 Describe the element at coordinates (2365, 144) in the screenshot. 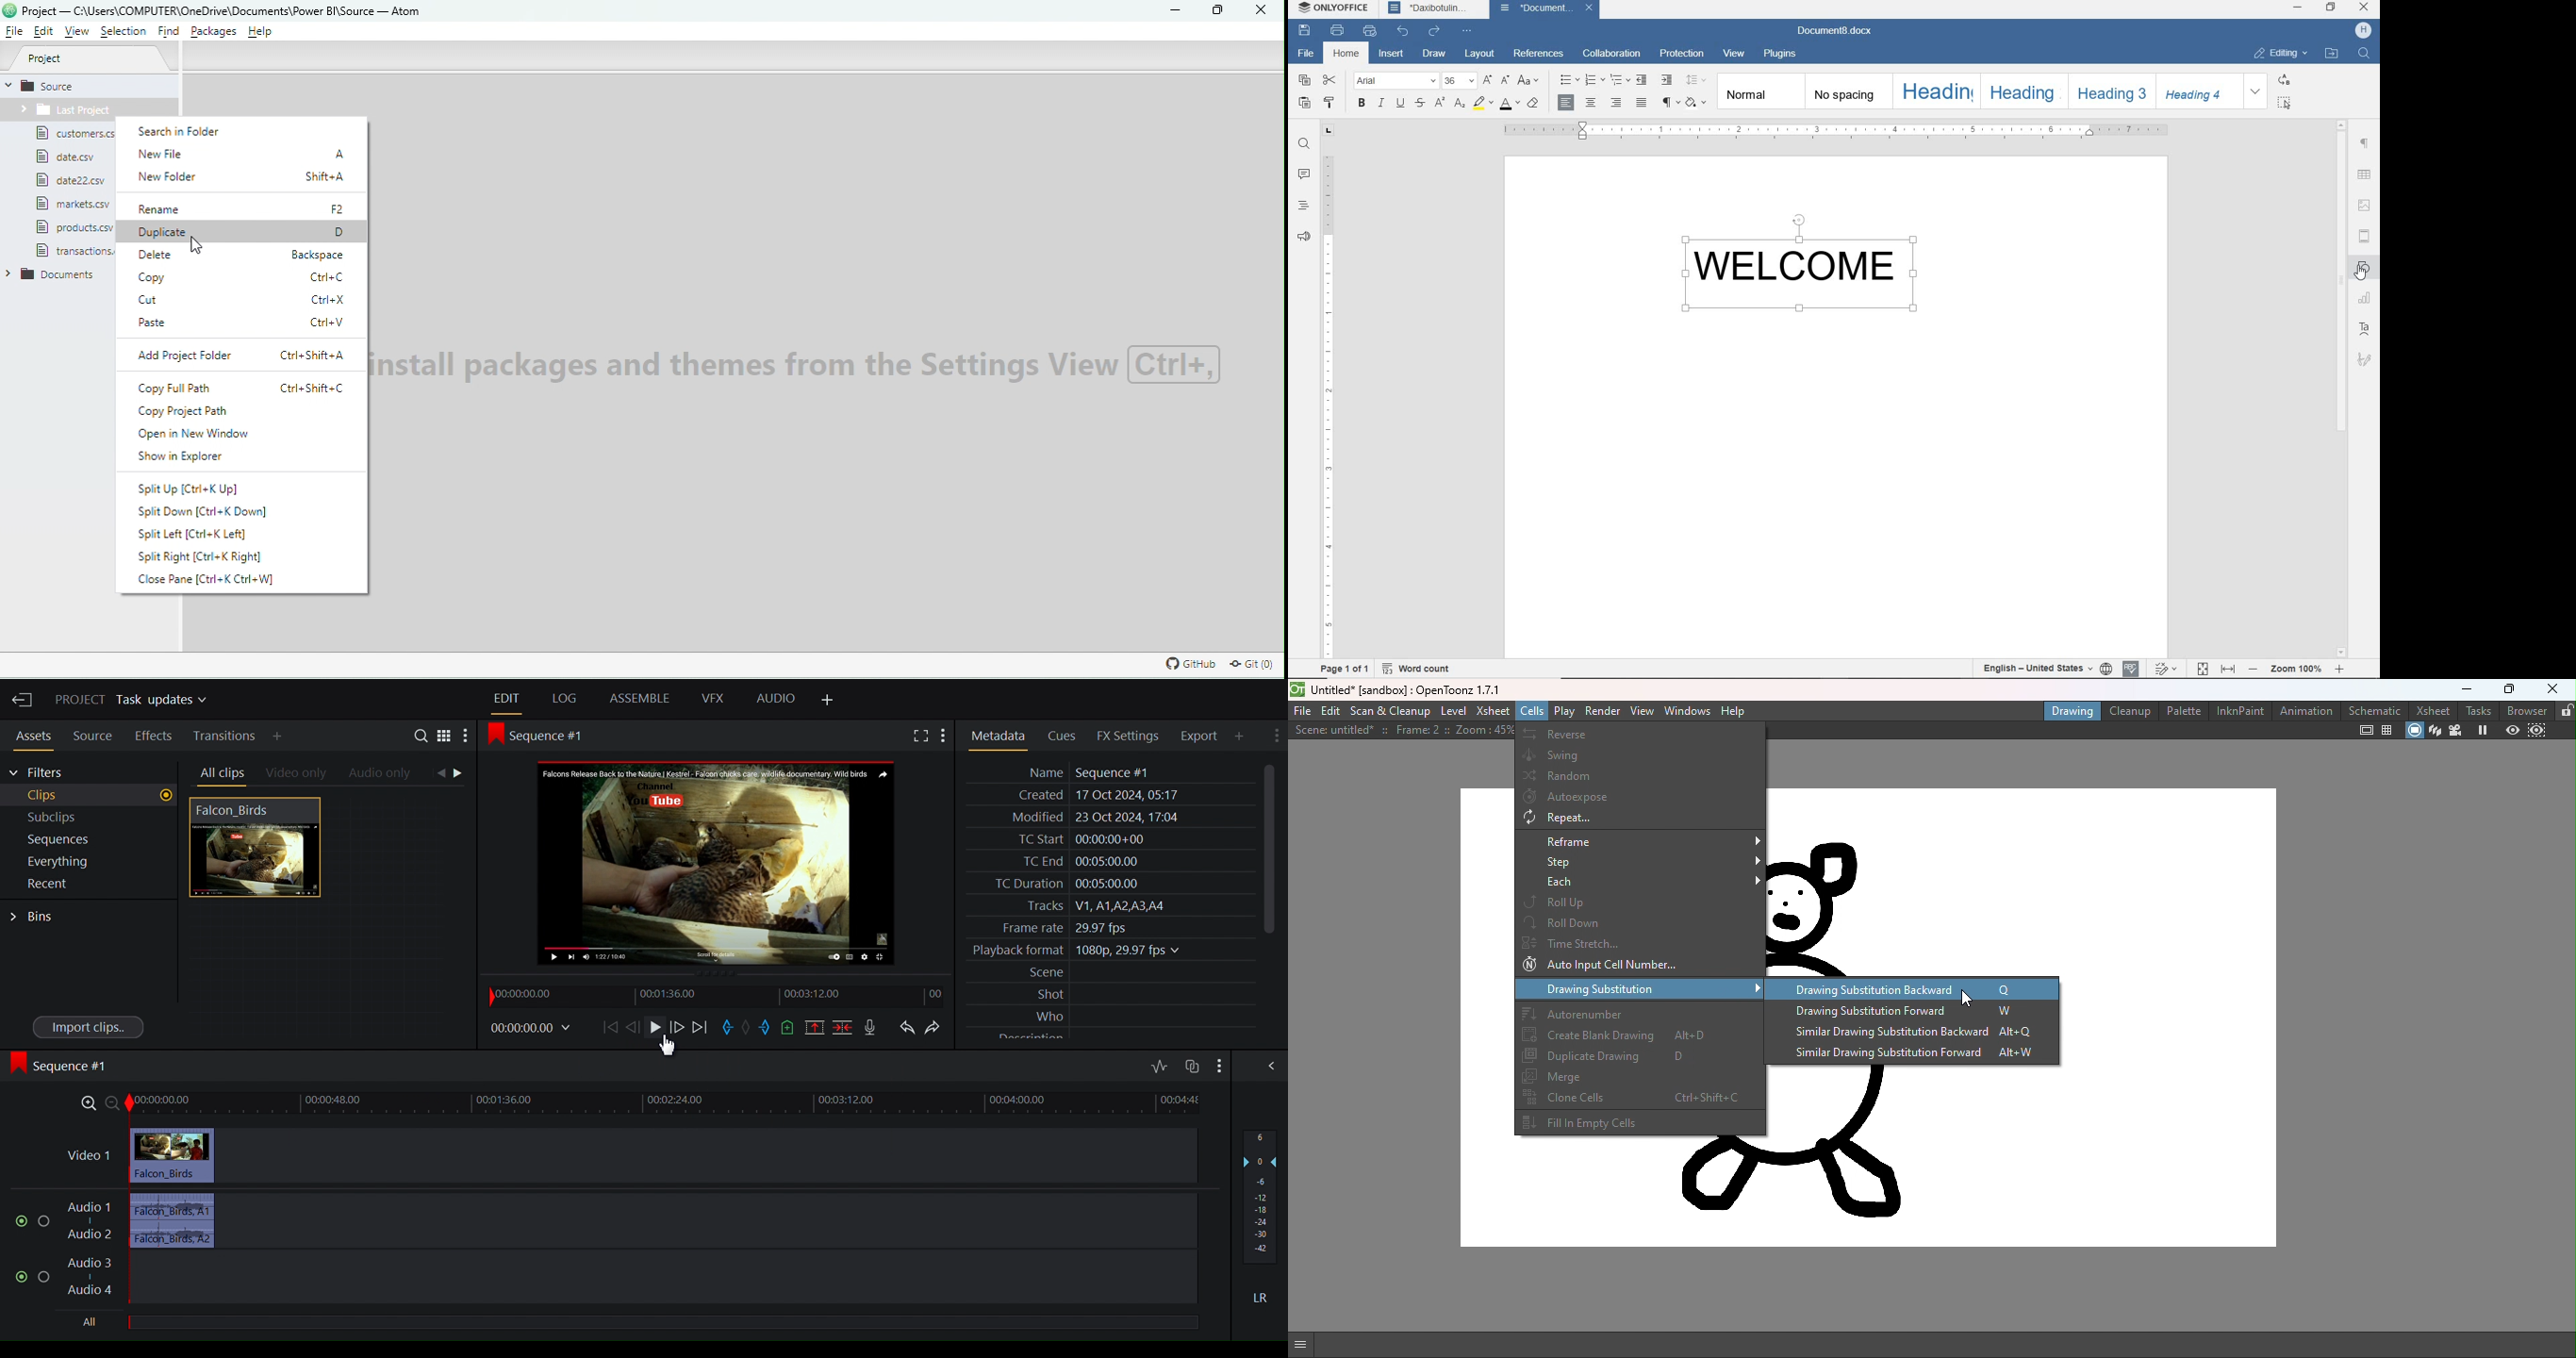

I see `PARAGRAPH SETTINGS` at that location.